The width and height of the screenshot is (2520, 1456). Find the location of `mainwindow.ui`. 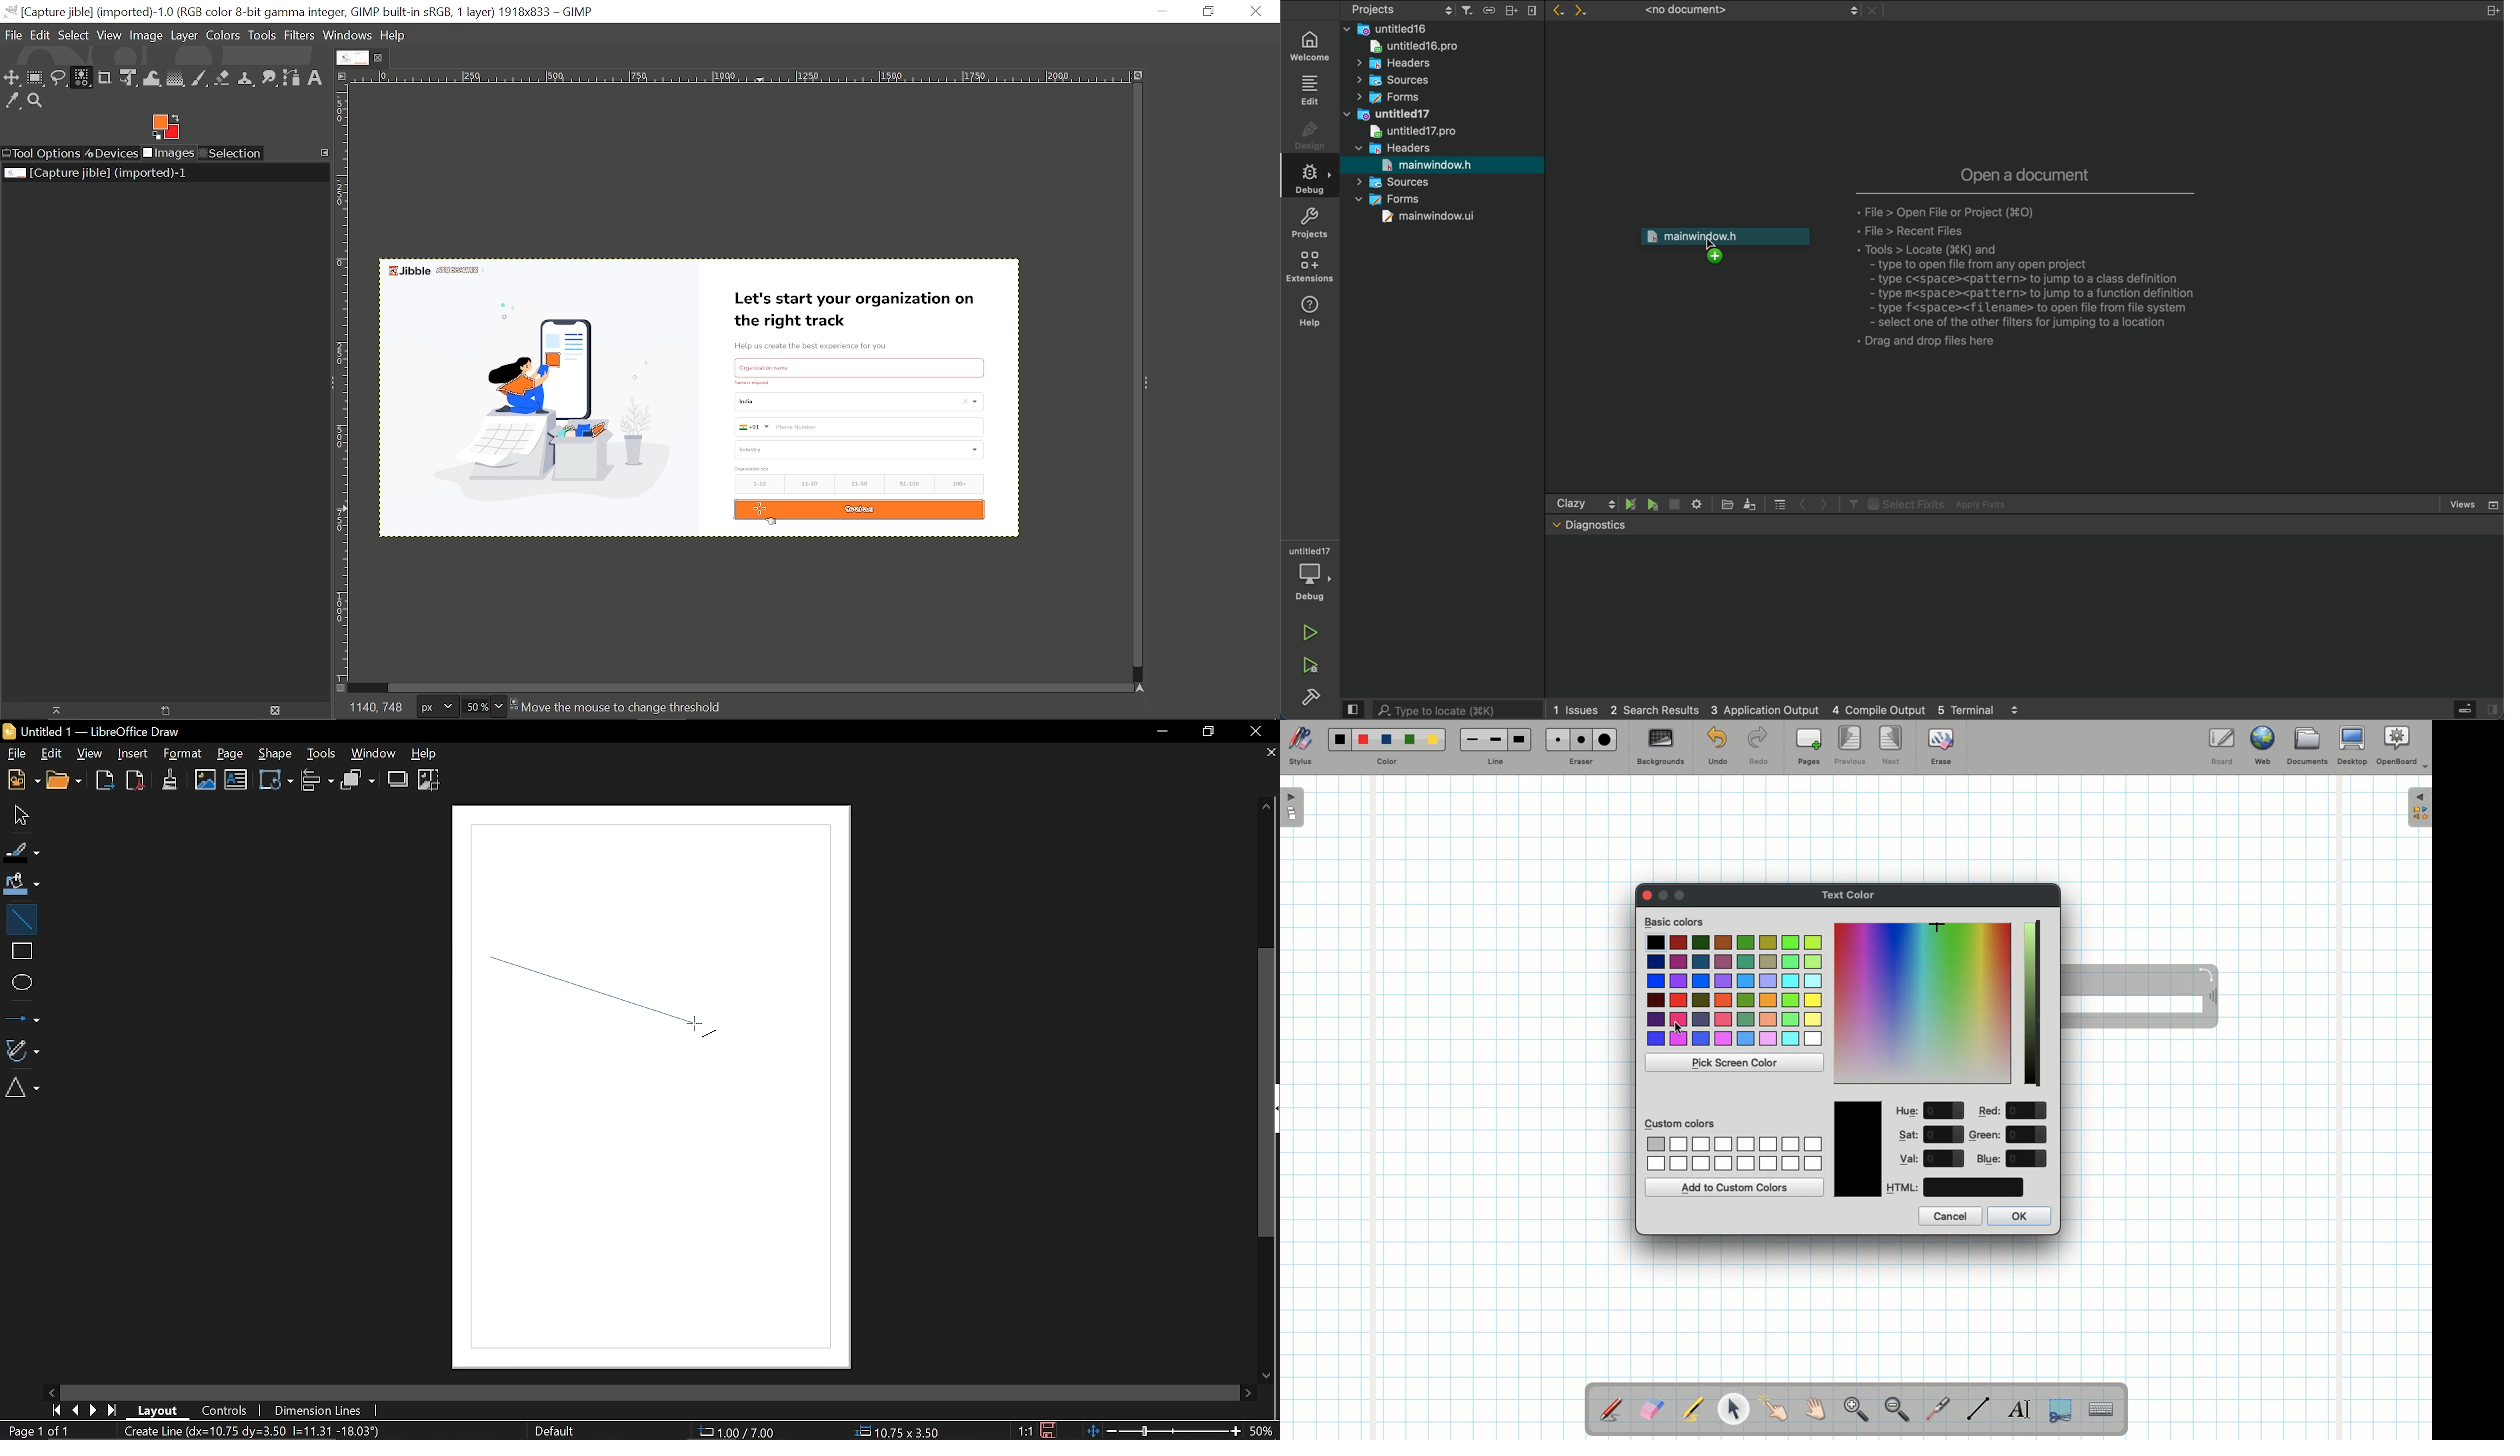

mainwindow.ui is located at coordinates (1431, 218).